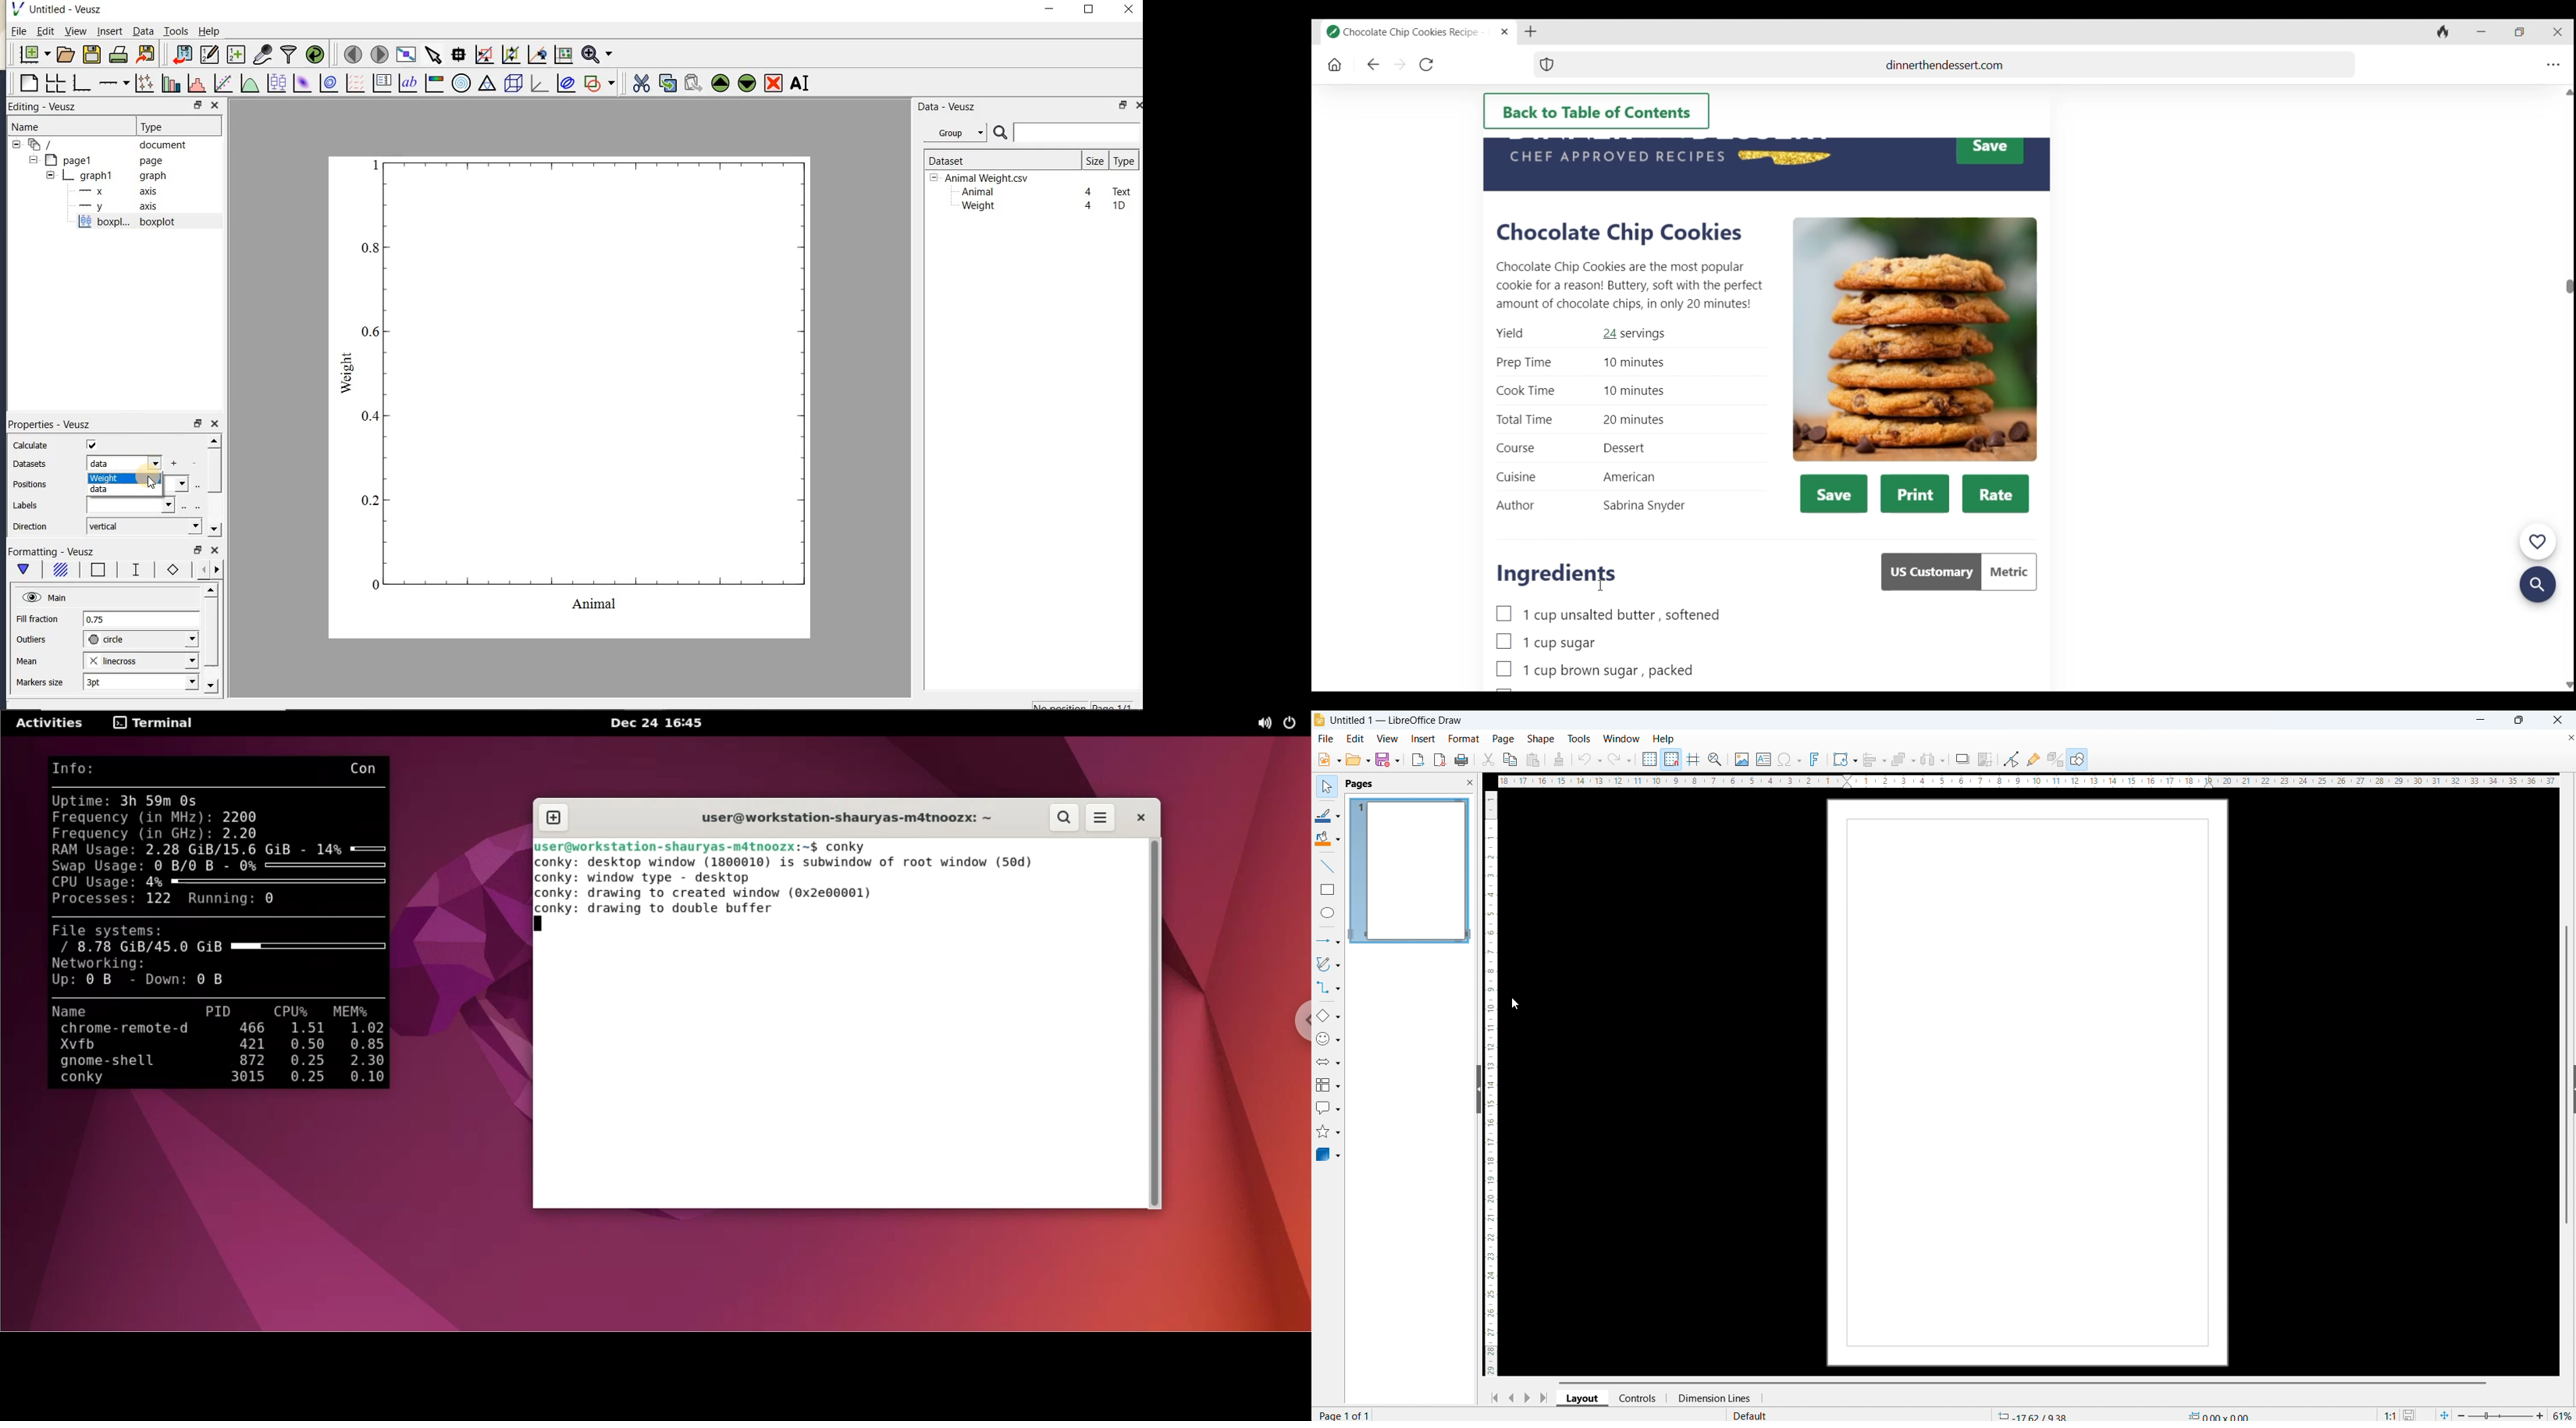 The image size is (2576, 1428). Describe the element at coordinates (1915, 340) in the screenshot. I see `Article image` at that location.